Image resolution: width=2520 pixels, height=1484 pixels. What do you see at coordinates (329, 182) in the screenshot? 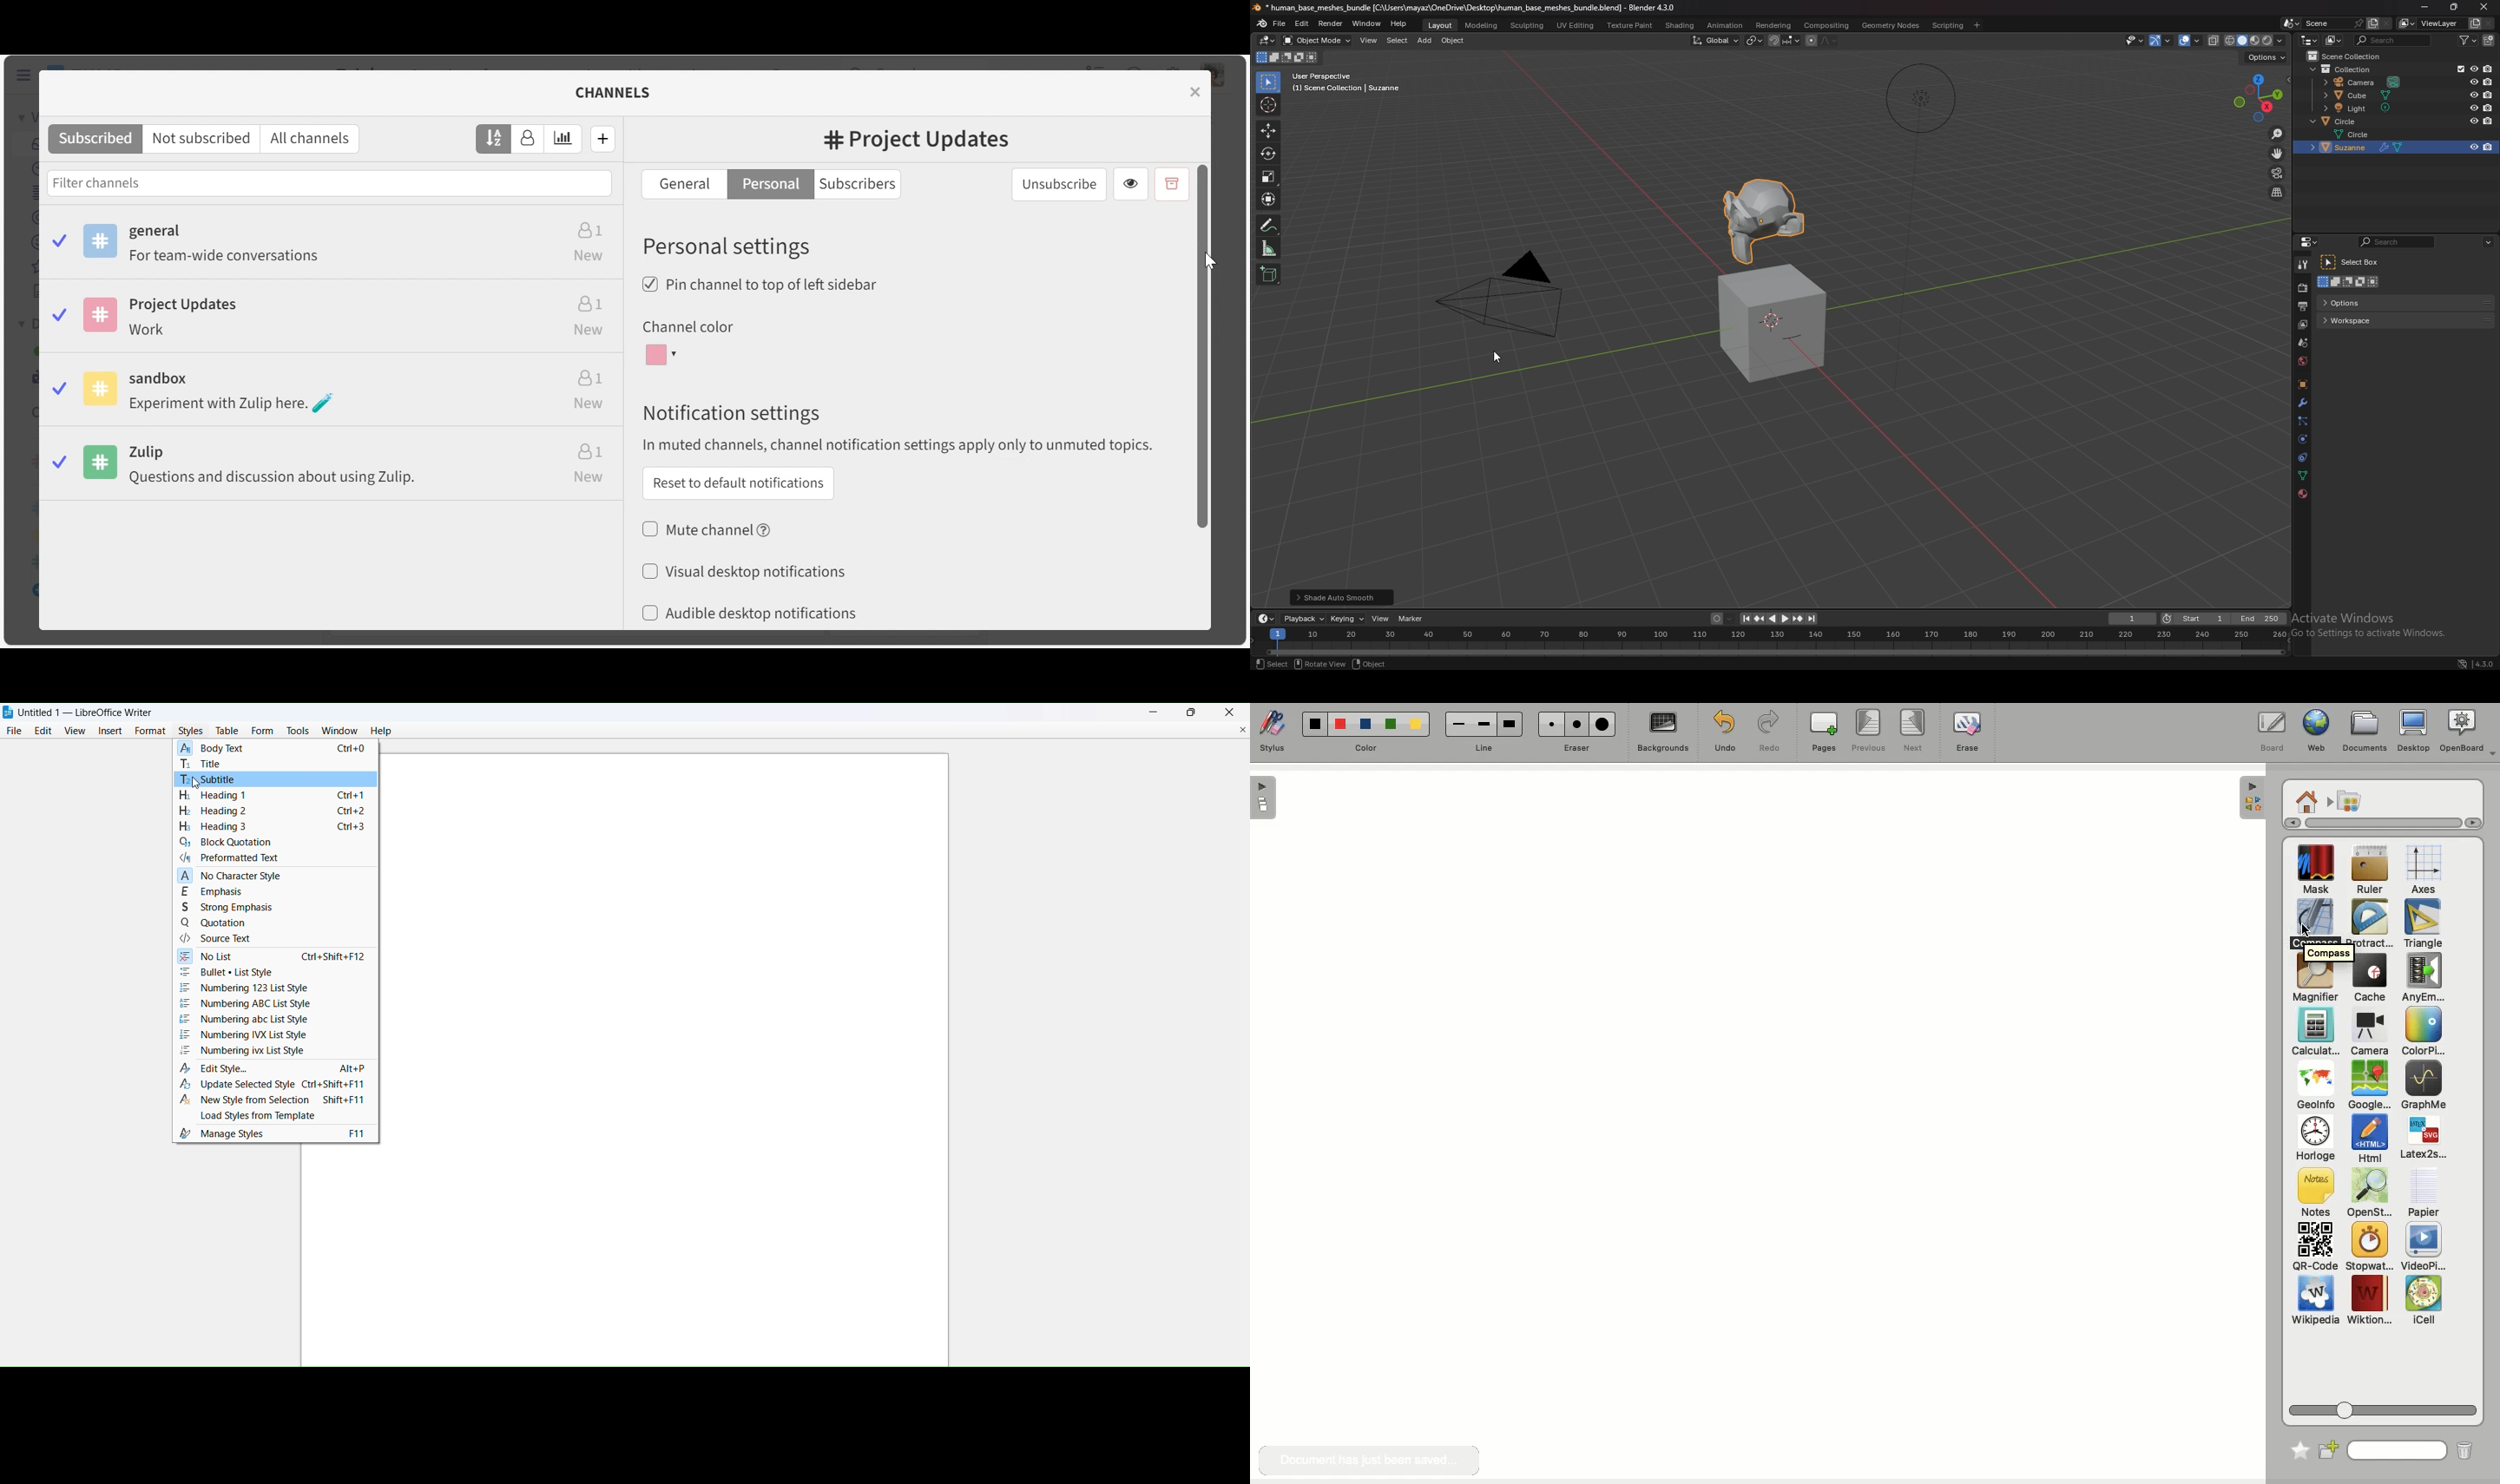
I see `Filter channels` at bounding box center [329, 182].